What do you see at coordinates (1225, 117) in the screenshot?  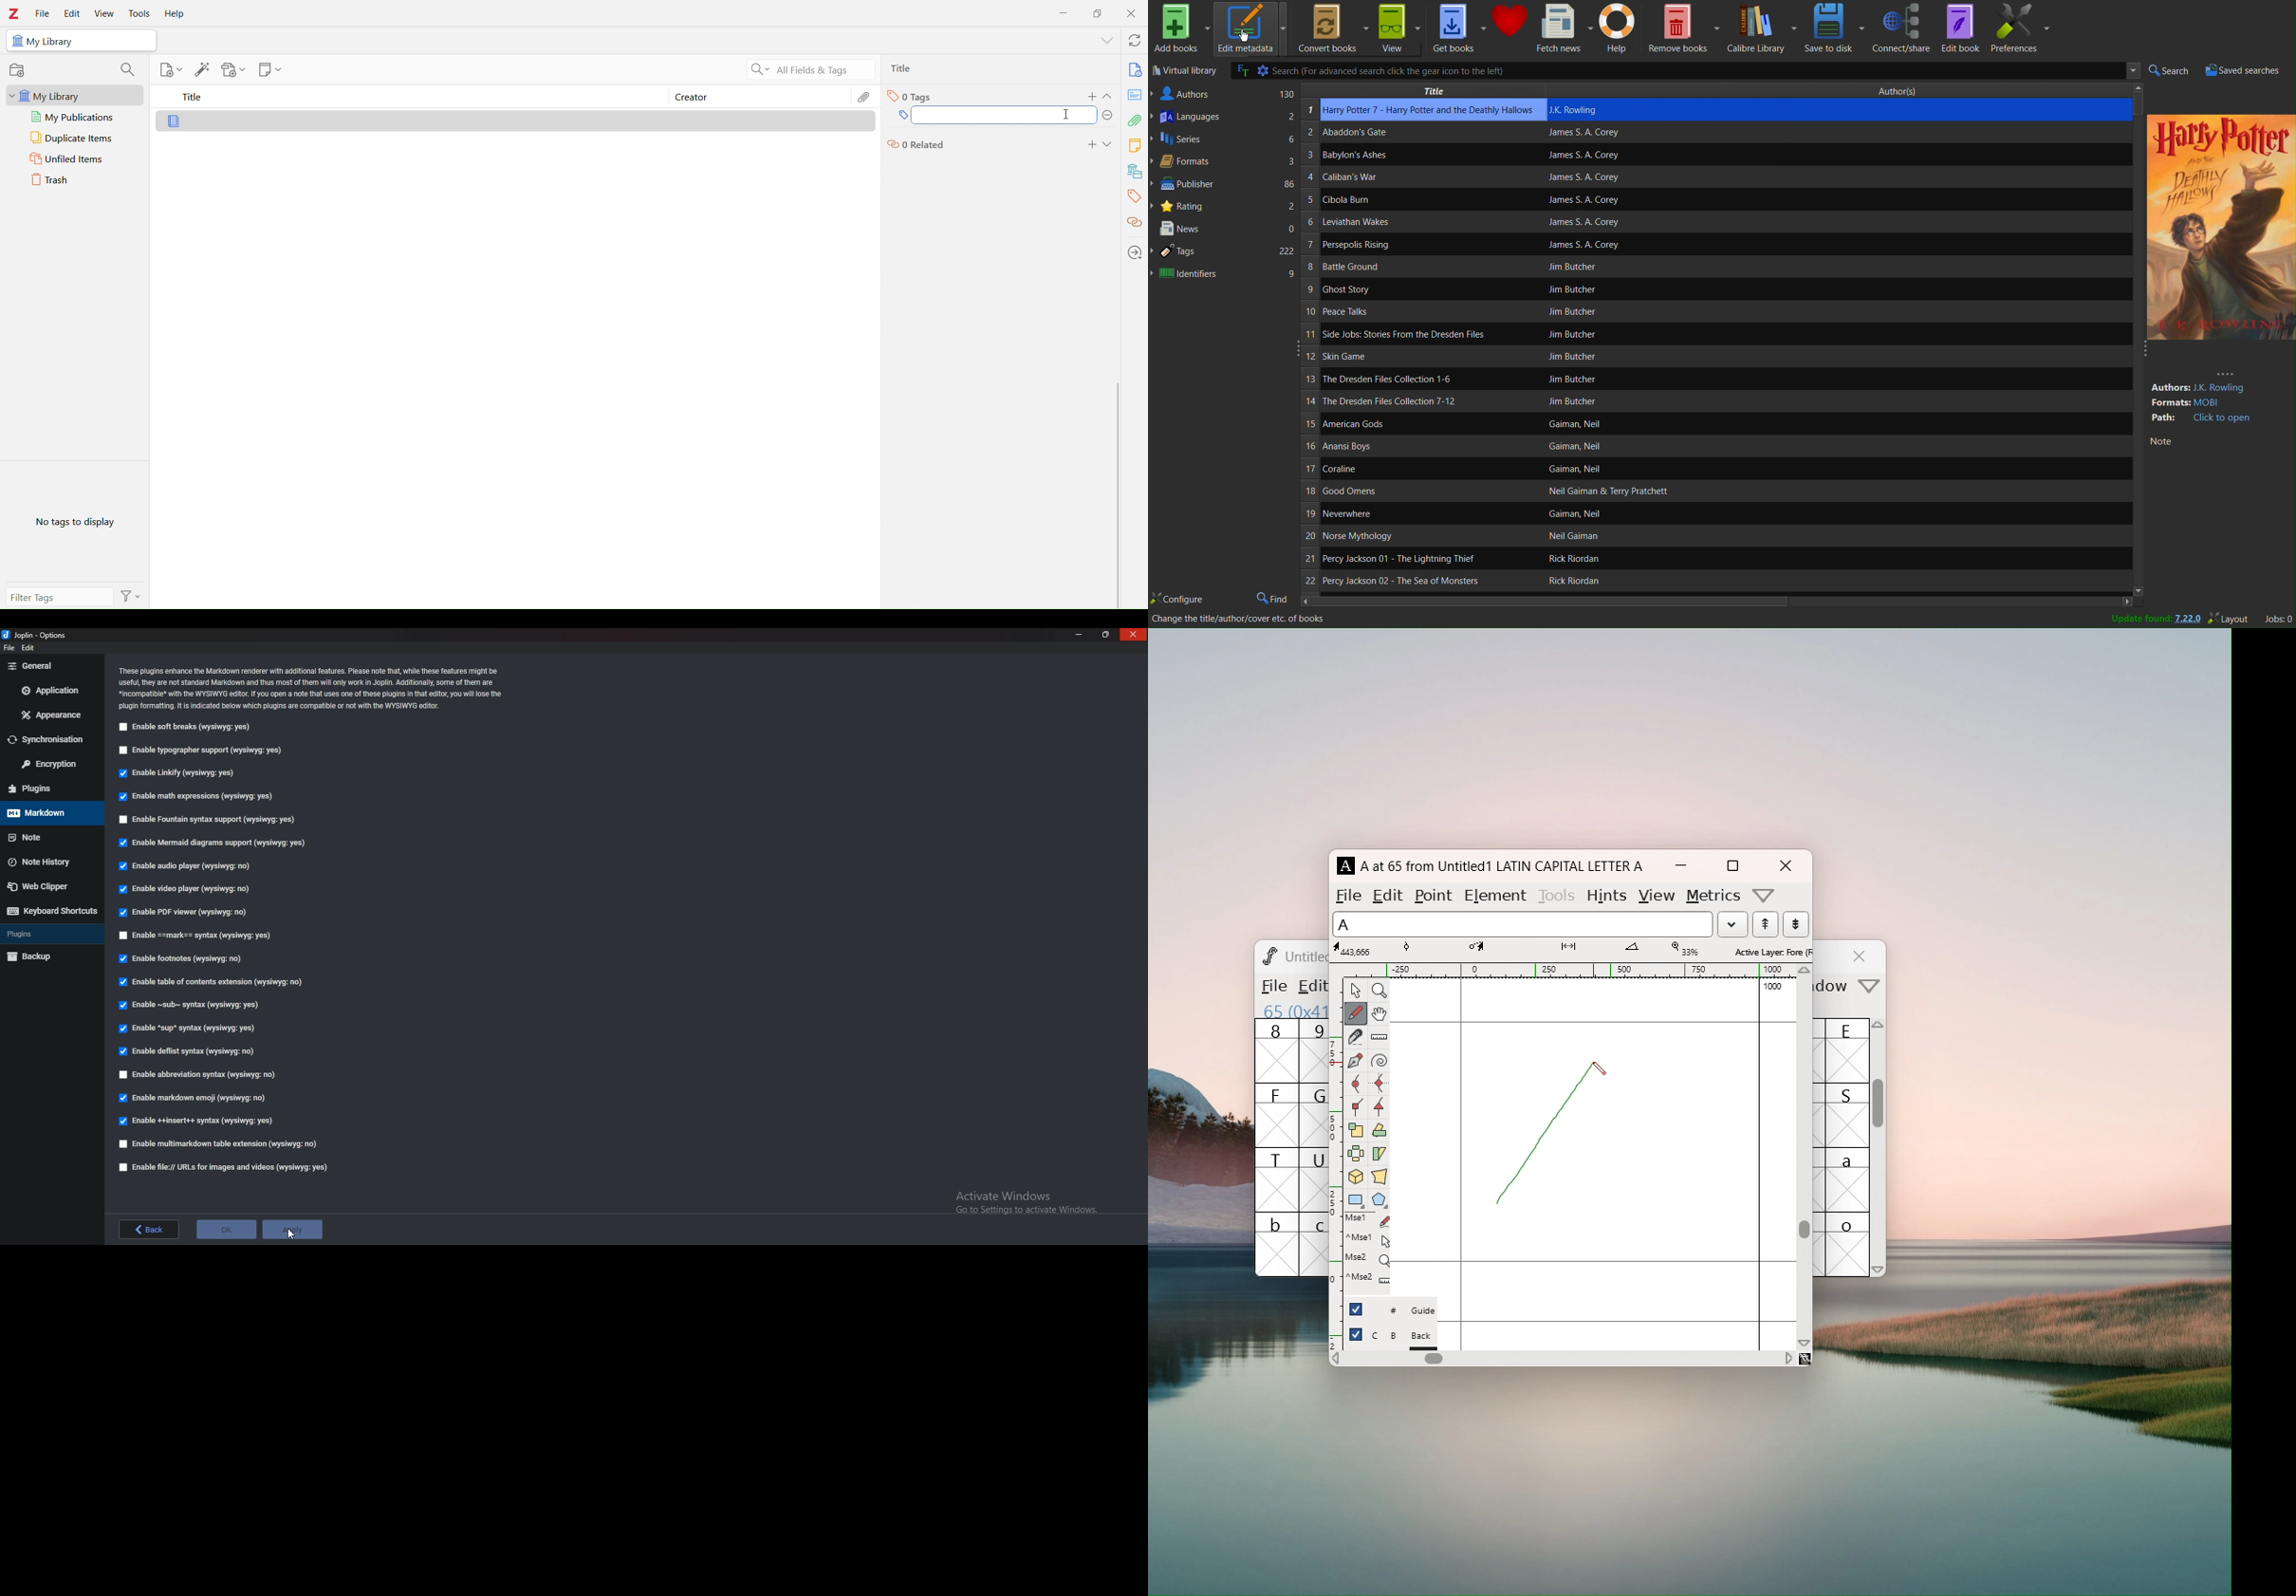 I see `Languages` at bounding box center [1225, 117].